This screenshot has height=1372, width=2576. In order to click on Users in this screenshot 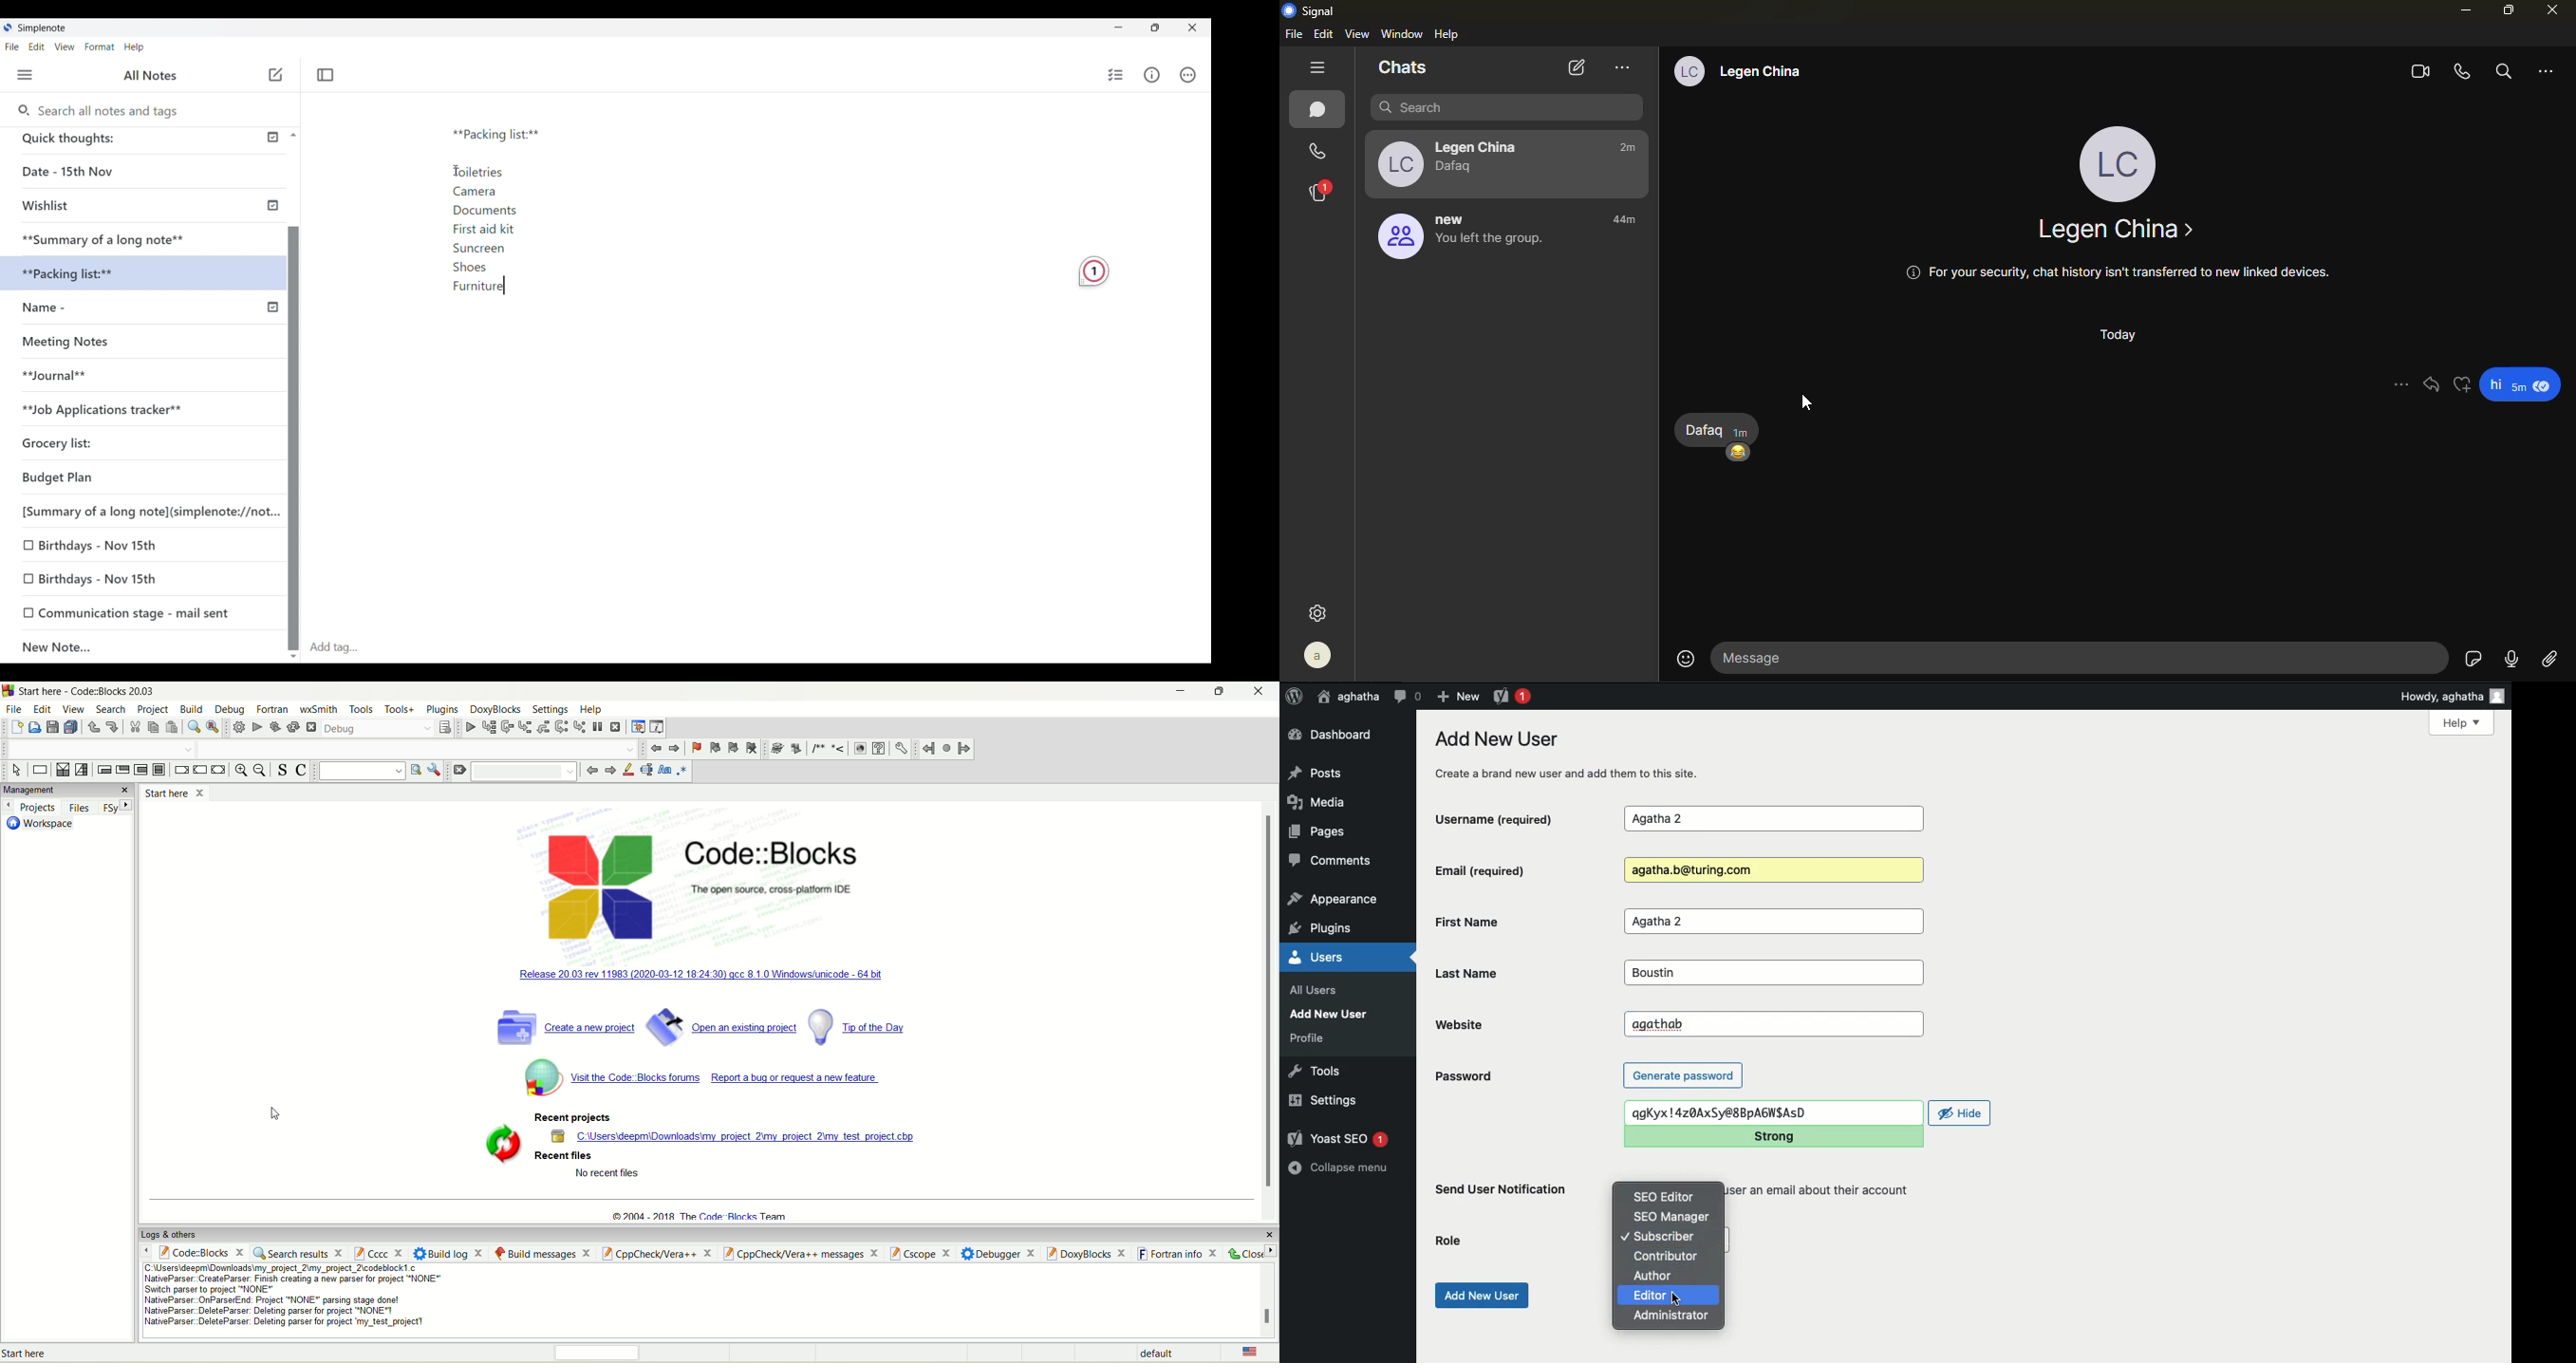, I will do `click(1334, 957)`.